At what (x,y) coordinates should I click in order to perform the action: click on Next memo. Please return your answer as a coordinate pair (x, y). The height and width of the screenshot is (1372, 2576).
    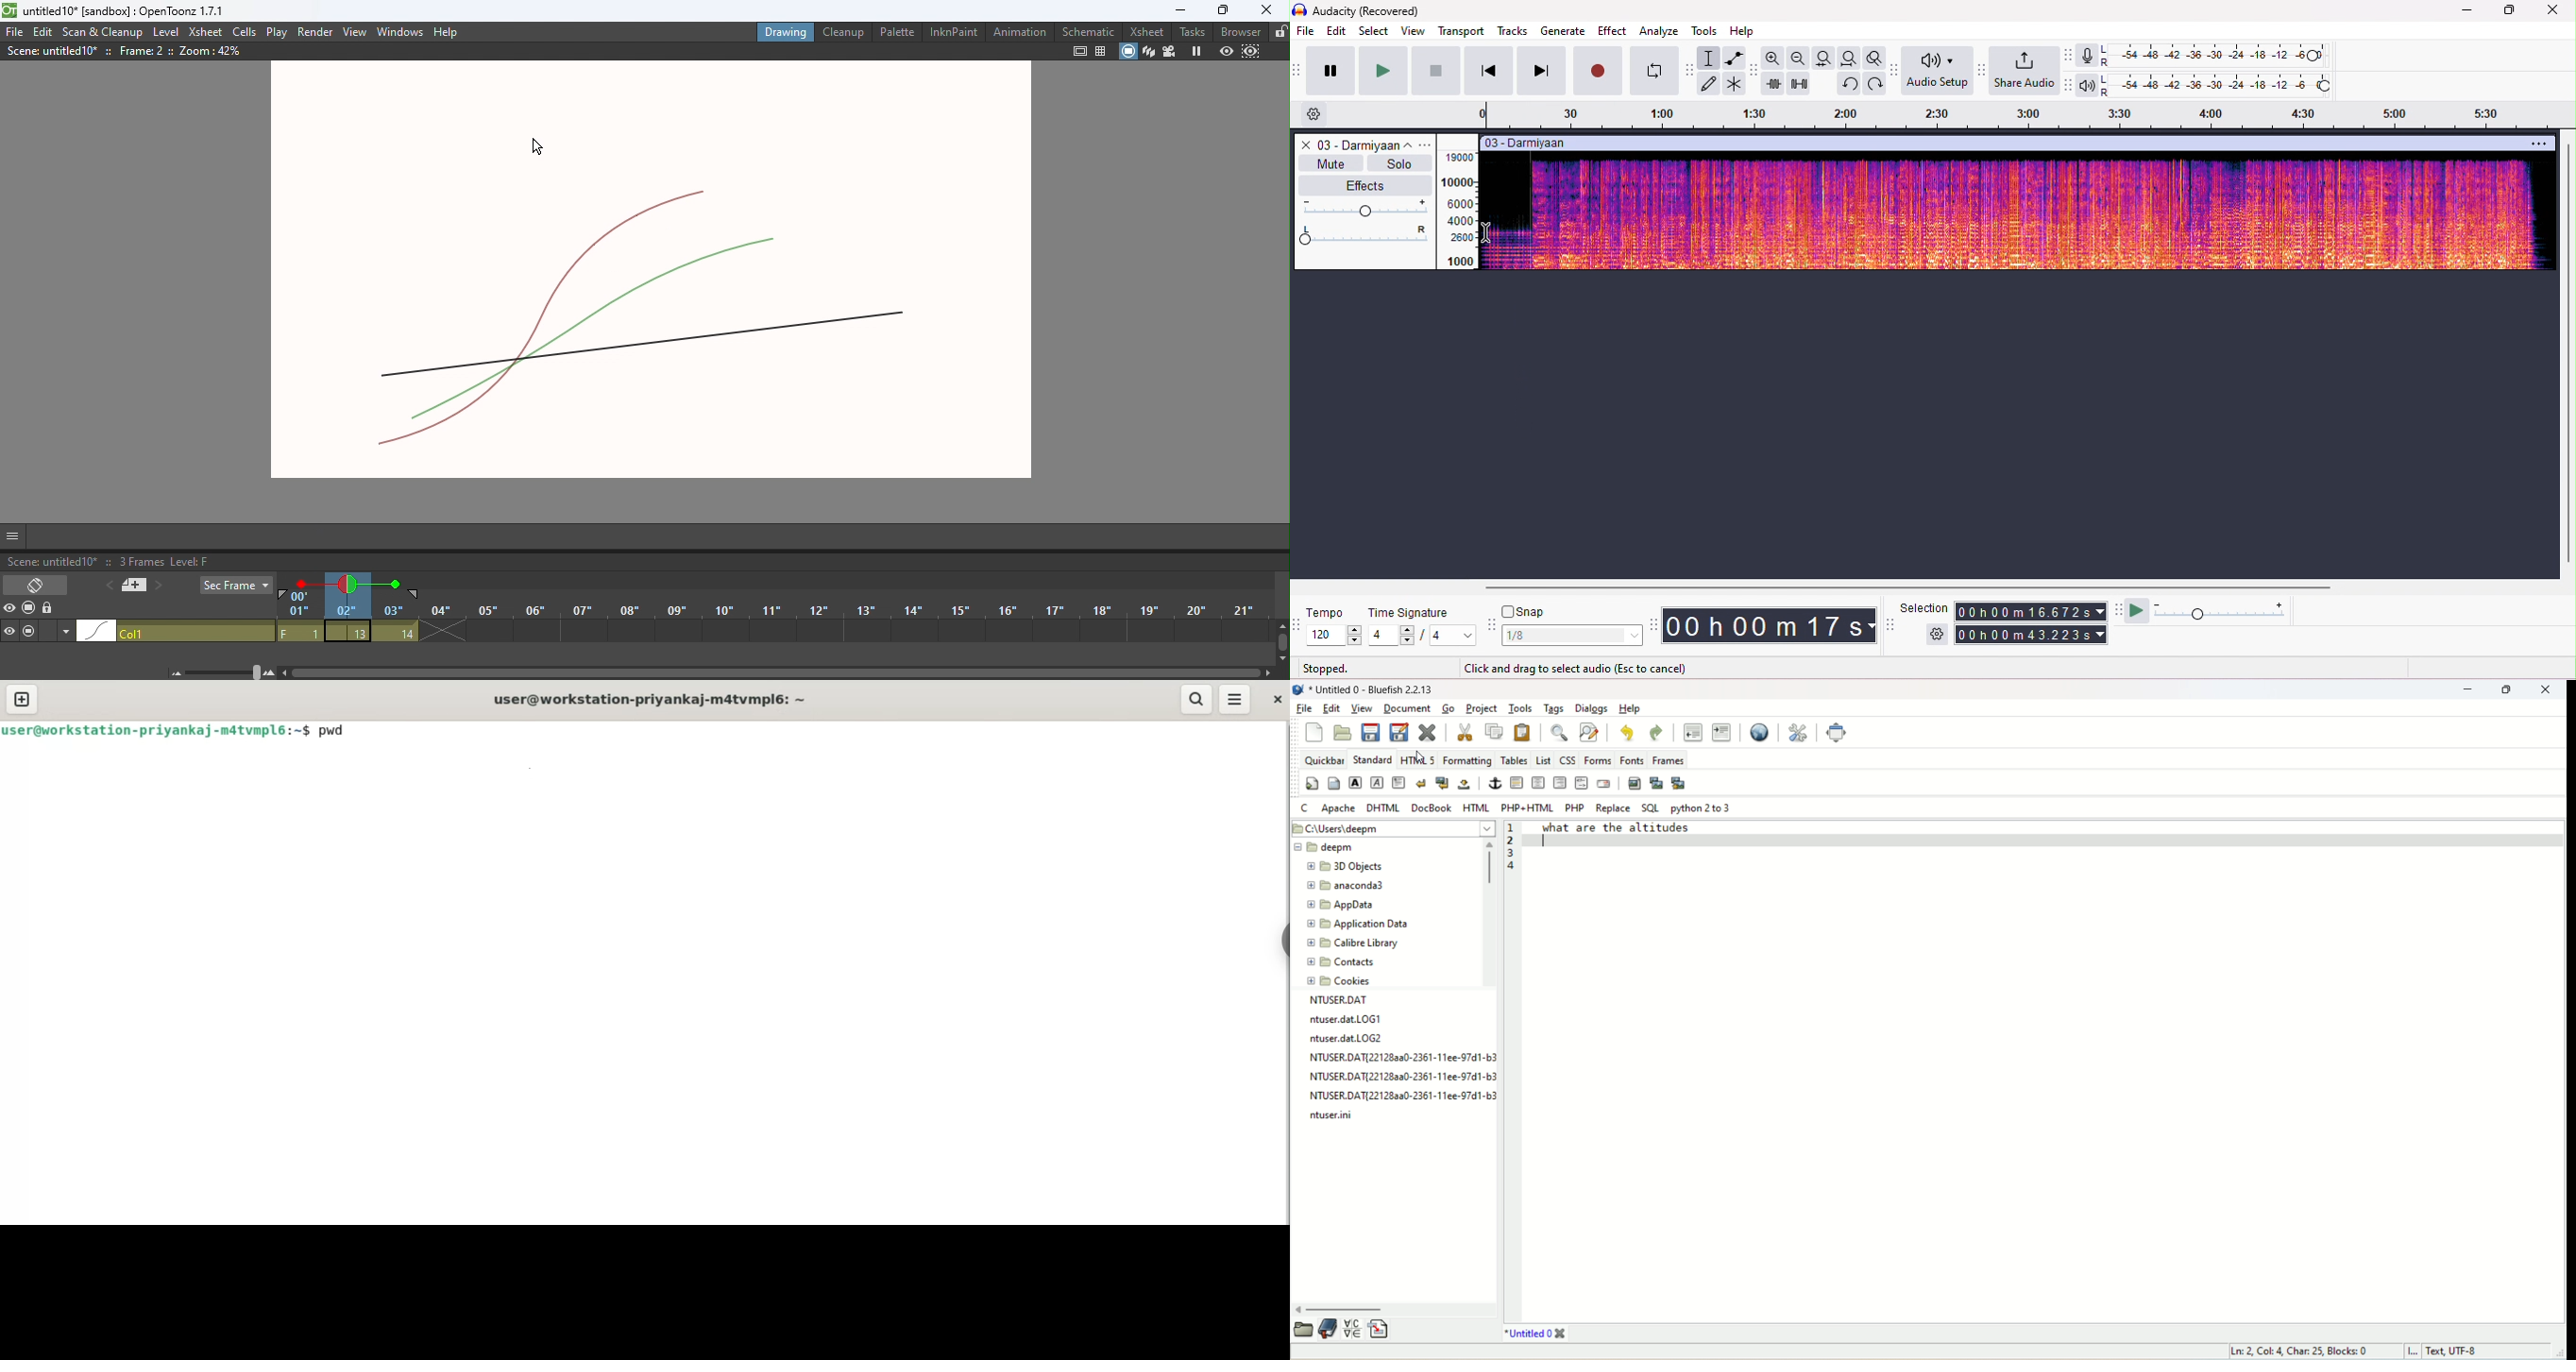
    Looking at the image, I should click on (158, 588).